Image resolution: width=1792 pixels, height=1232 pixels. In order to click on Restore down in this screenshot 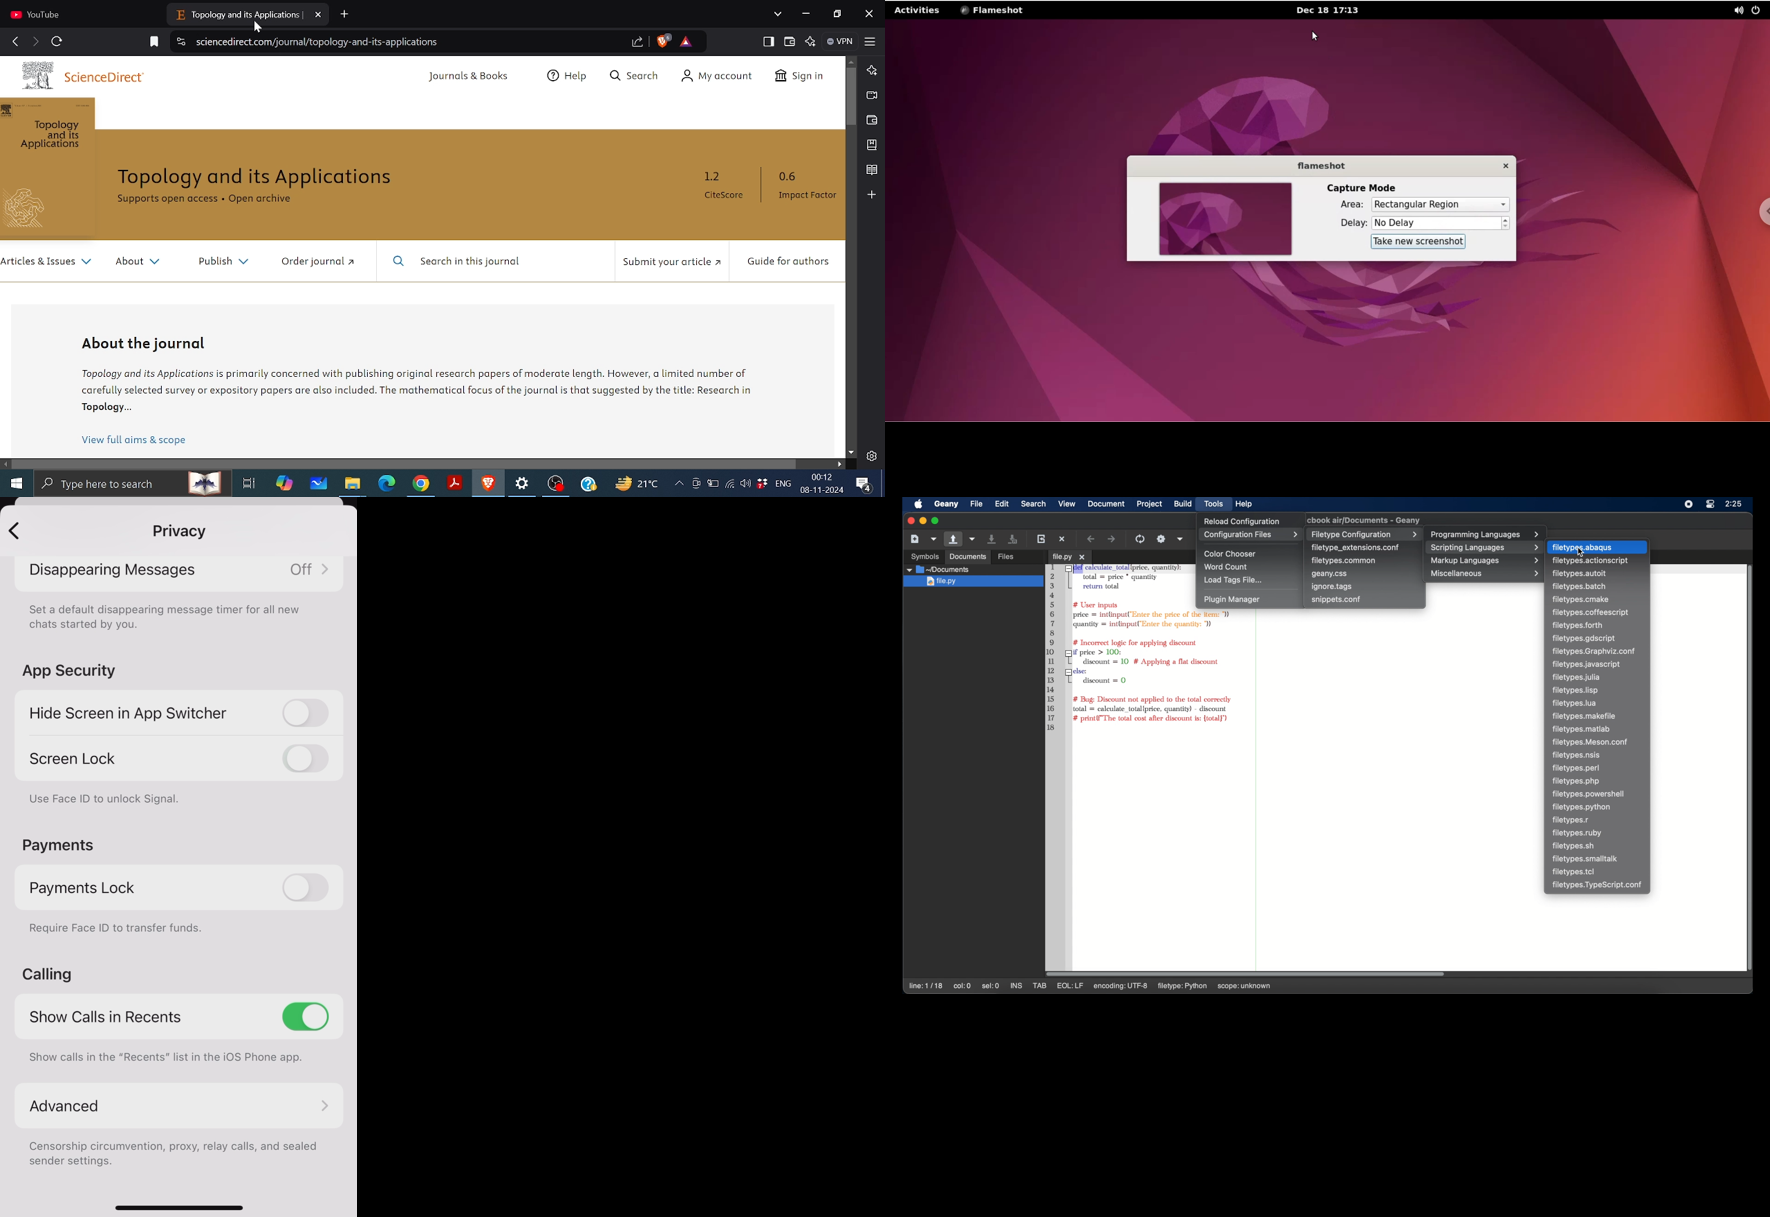, I will do `click(839, 15)`.